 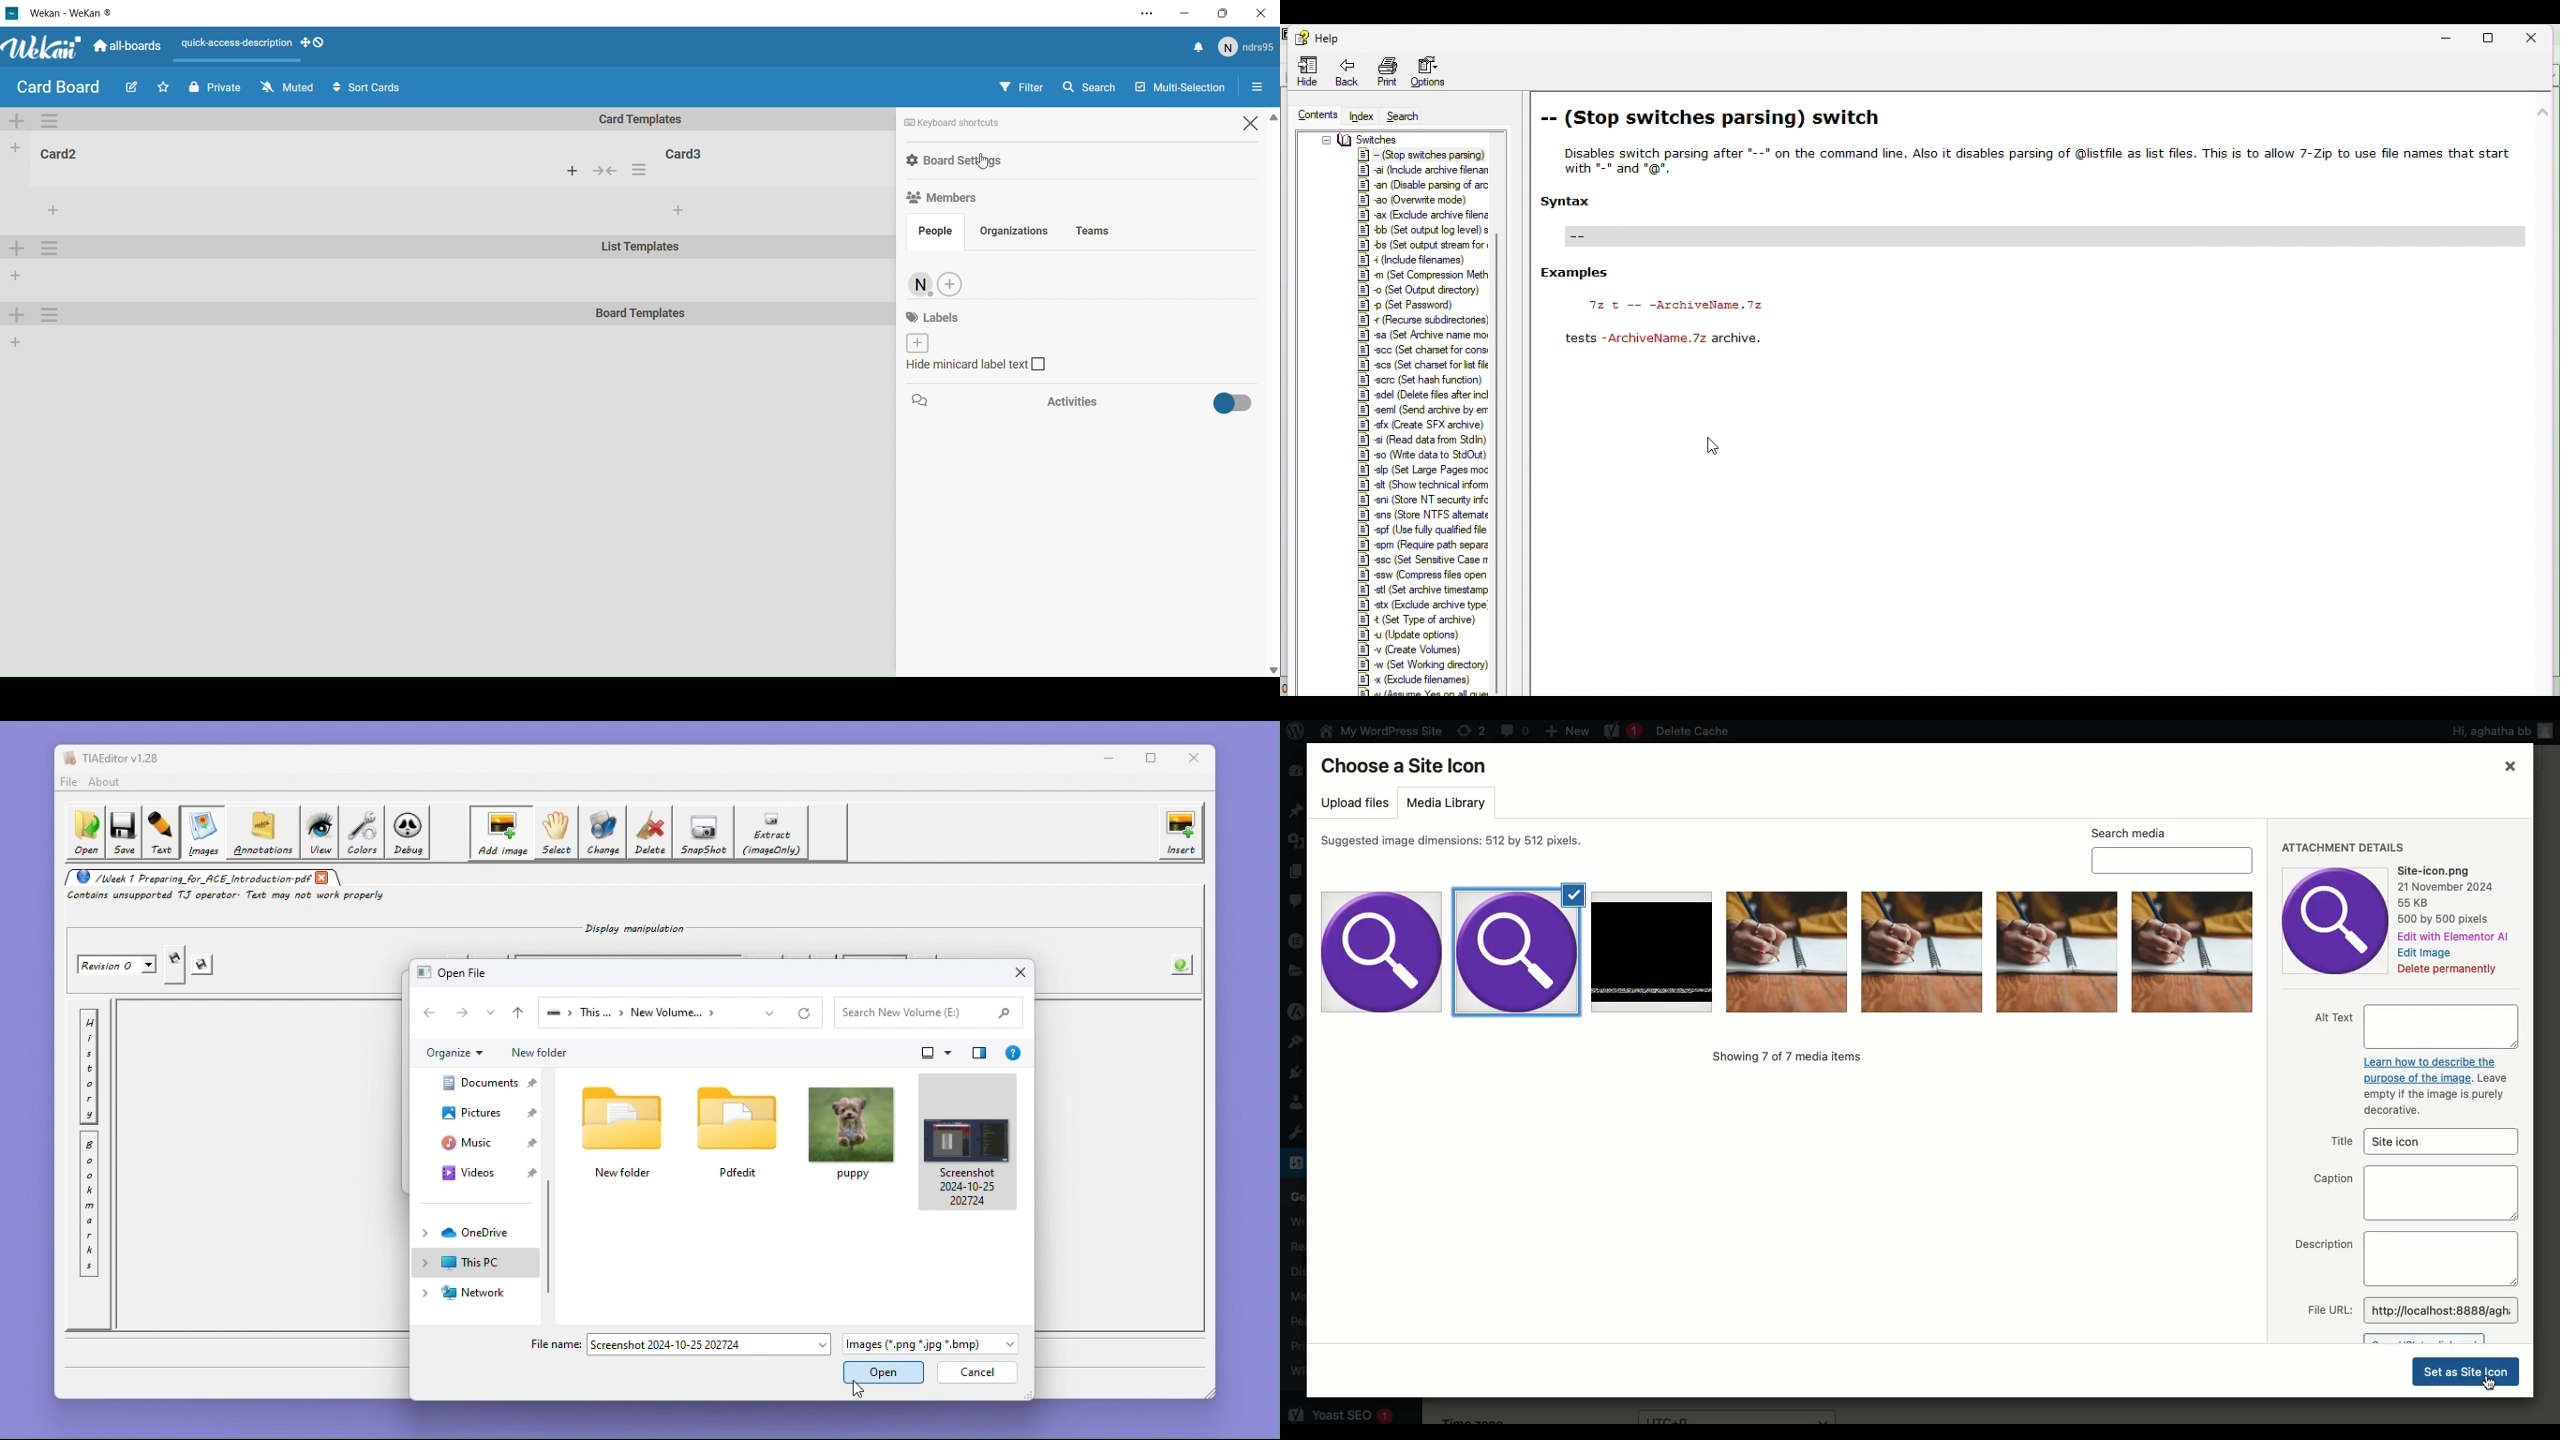 I want to click on Appearance, so click(x=1300, y=1041).